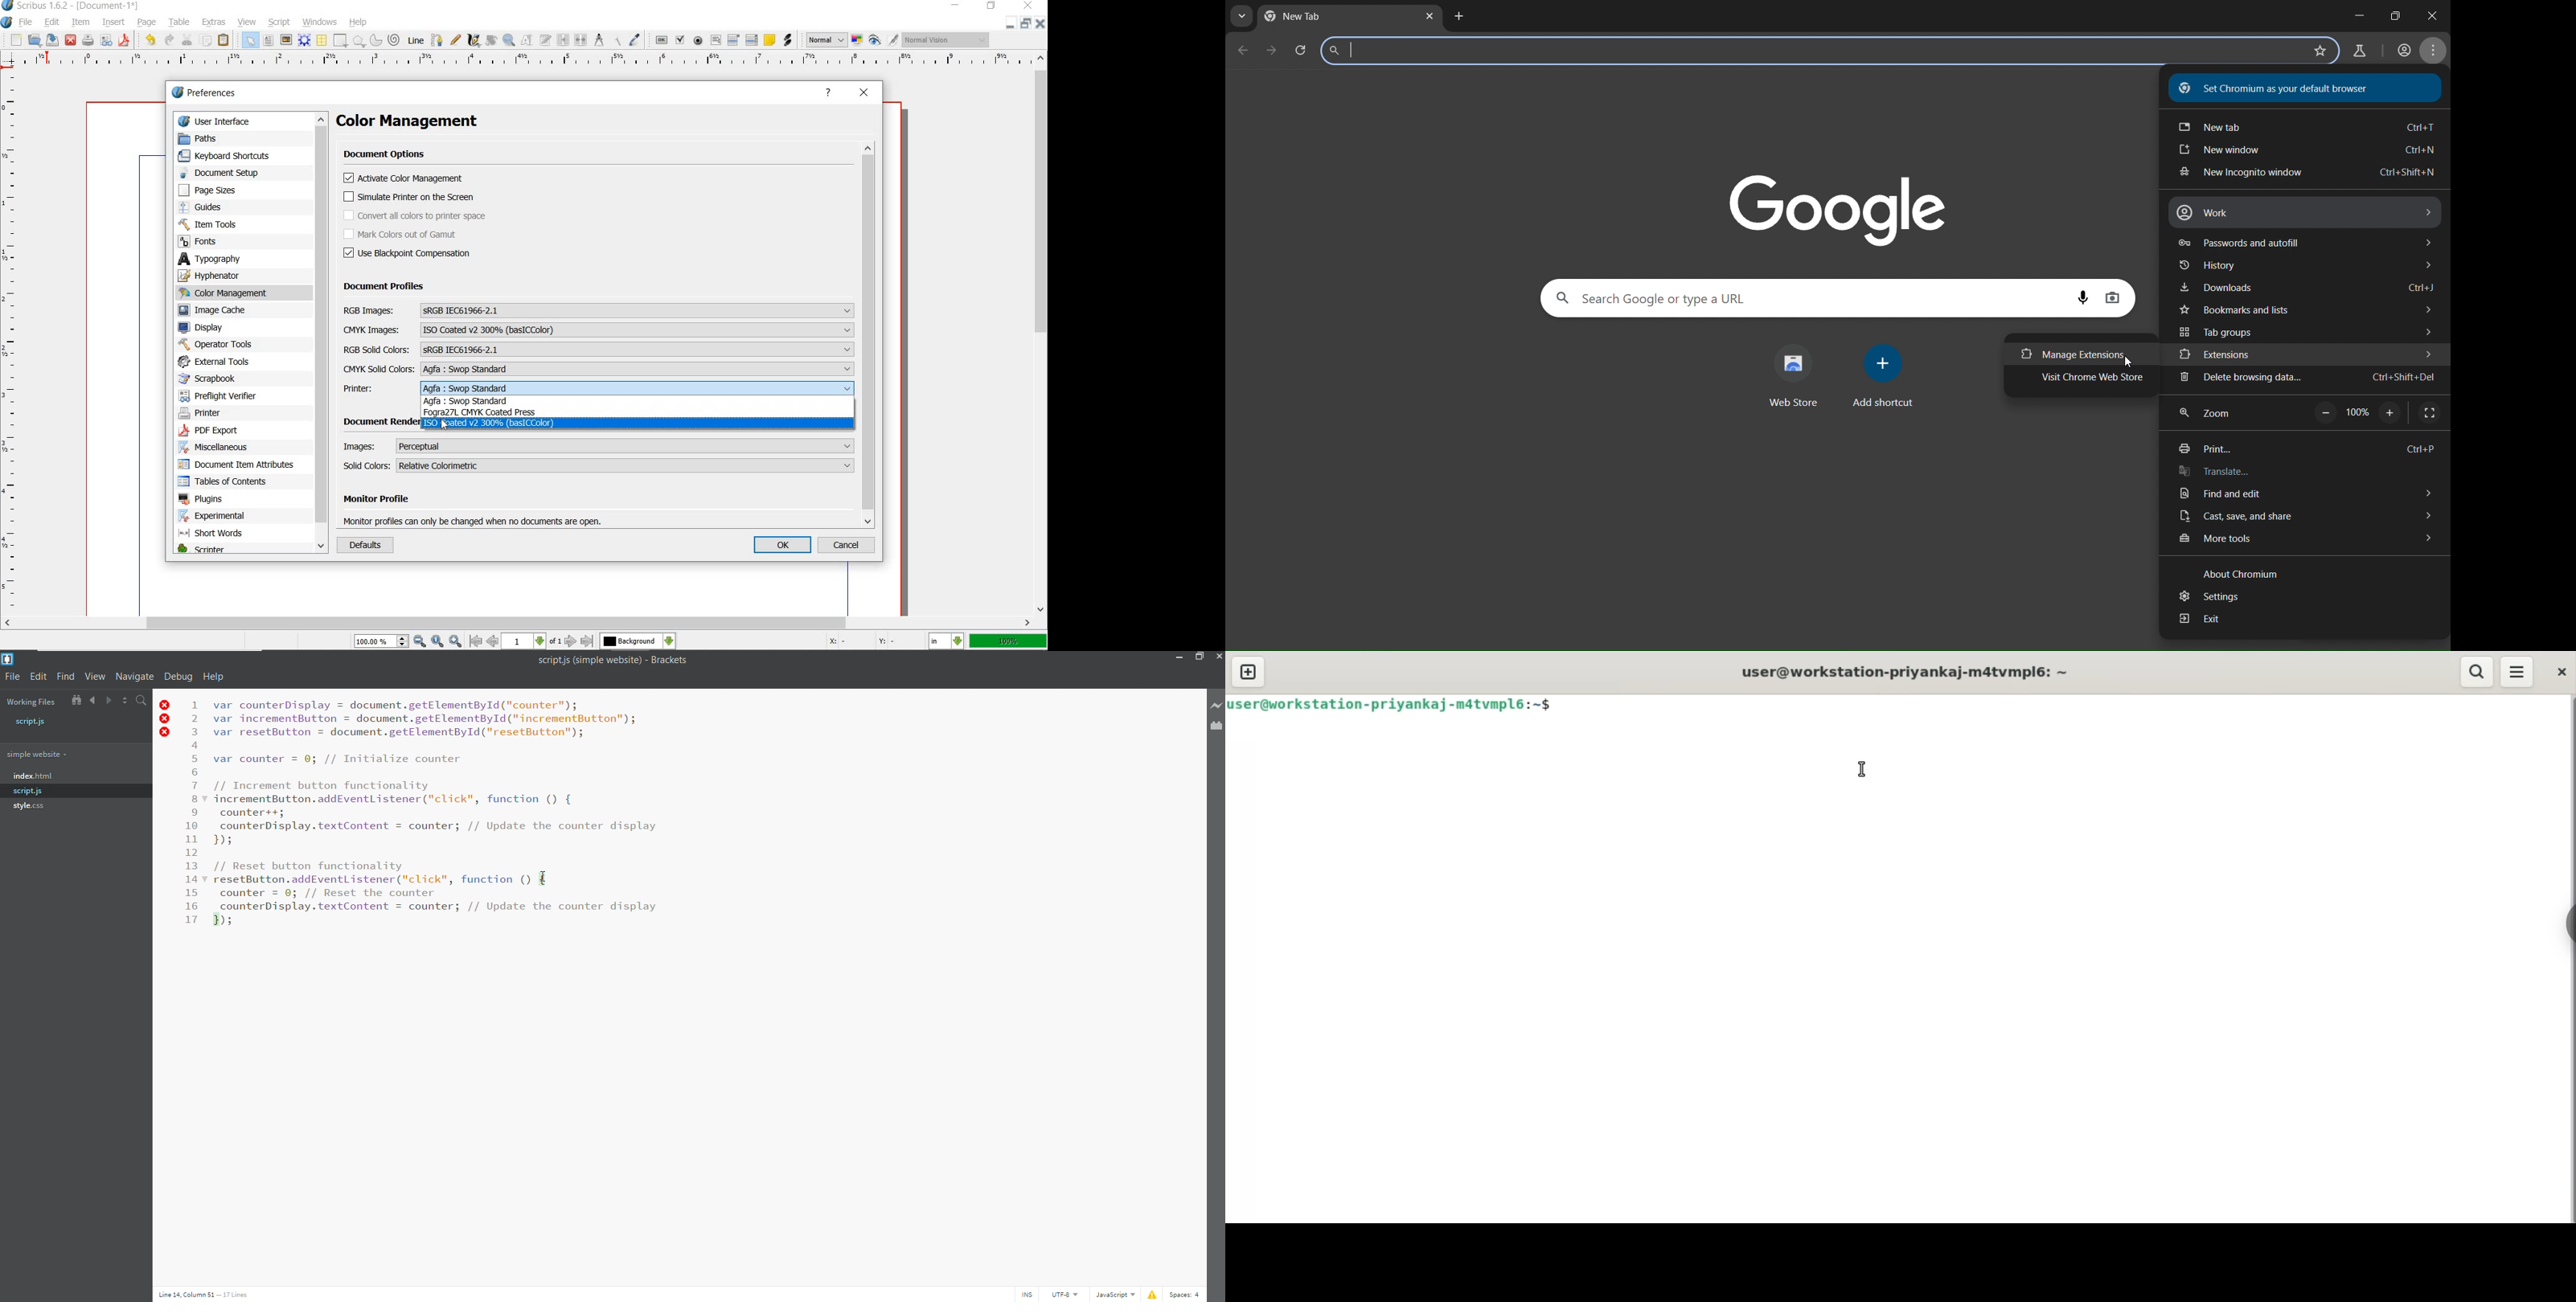 The width and height of the screenshot is (2576, 1316). What do you see at coordinates (1153, 1295) in the screenshot?
I see `problem list` at bounding box center [1153, 1295].